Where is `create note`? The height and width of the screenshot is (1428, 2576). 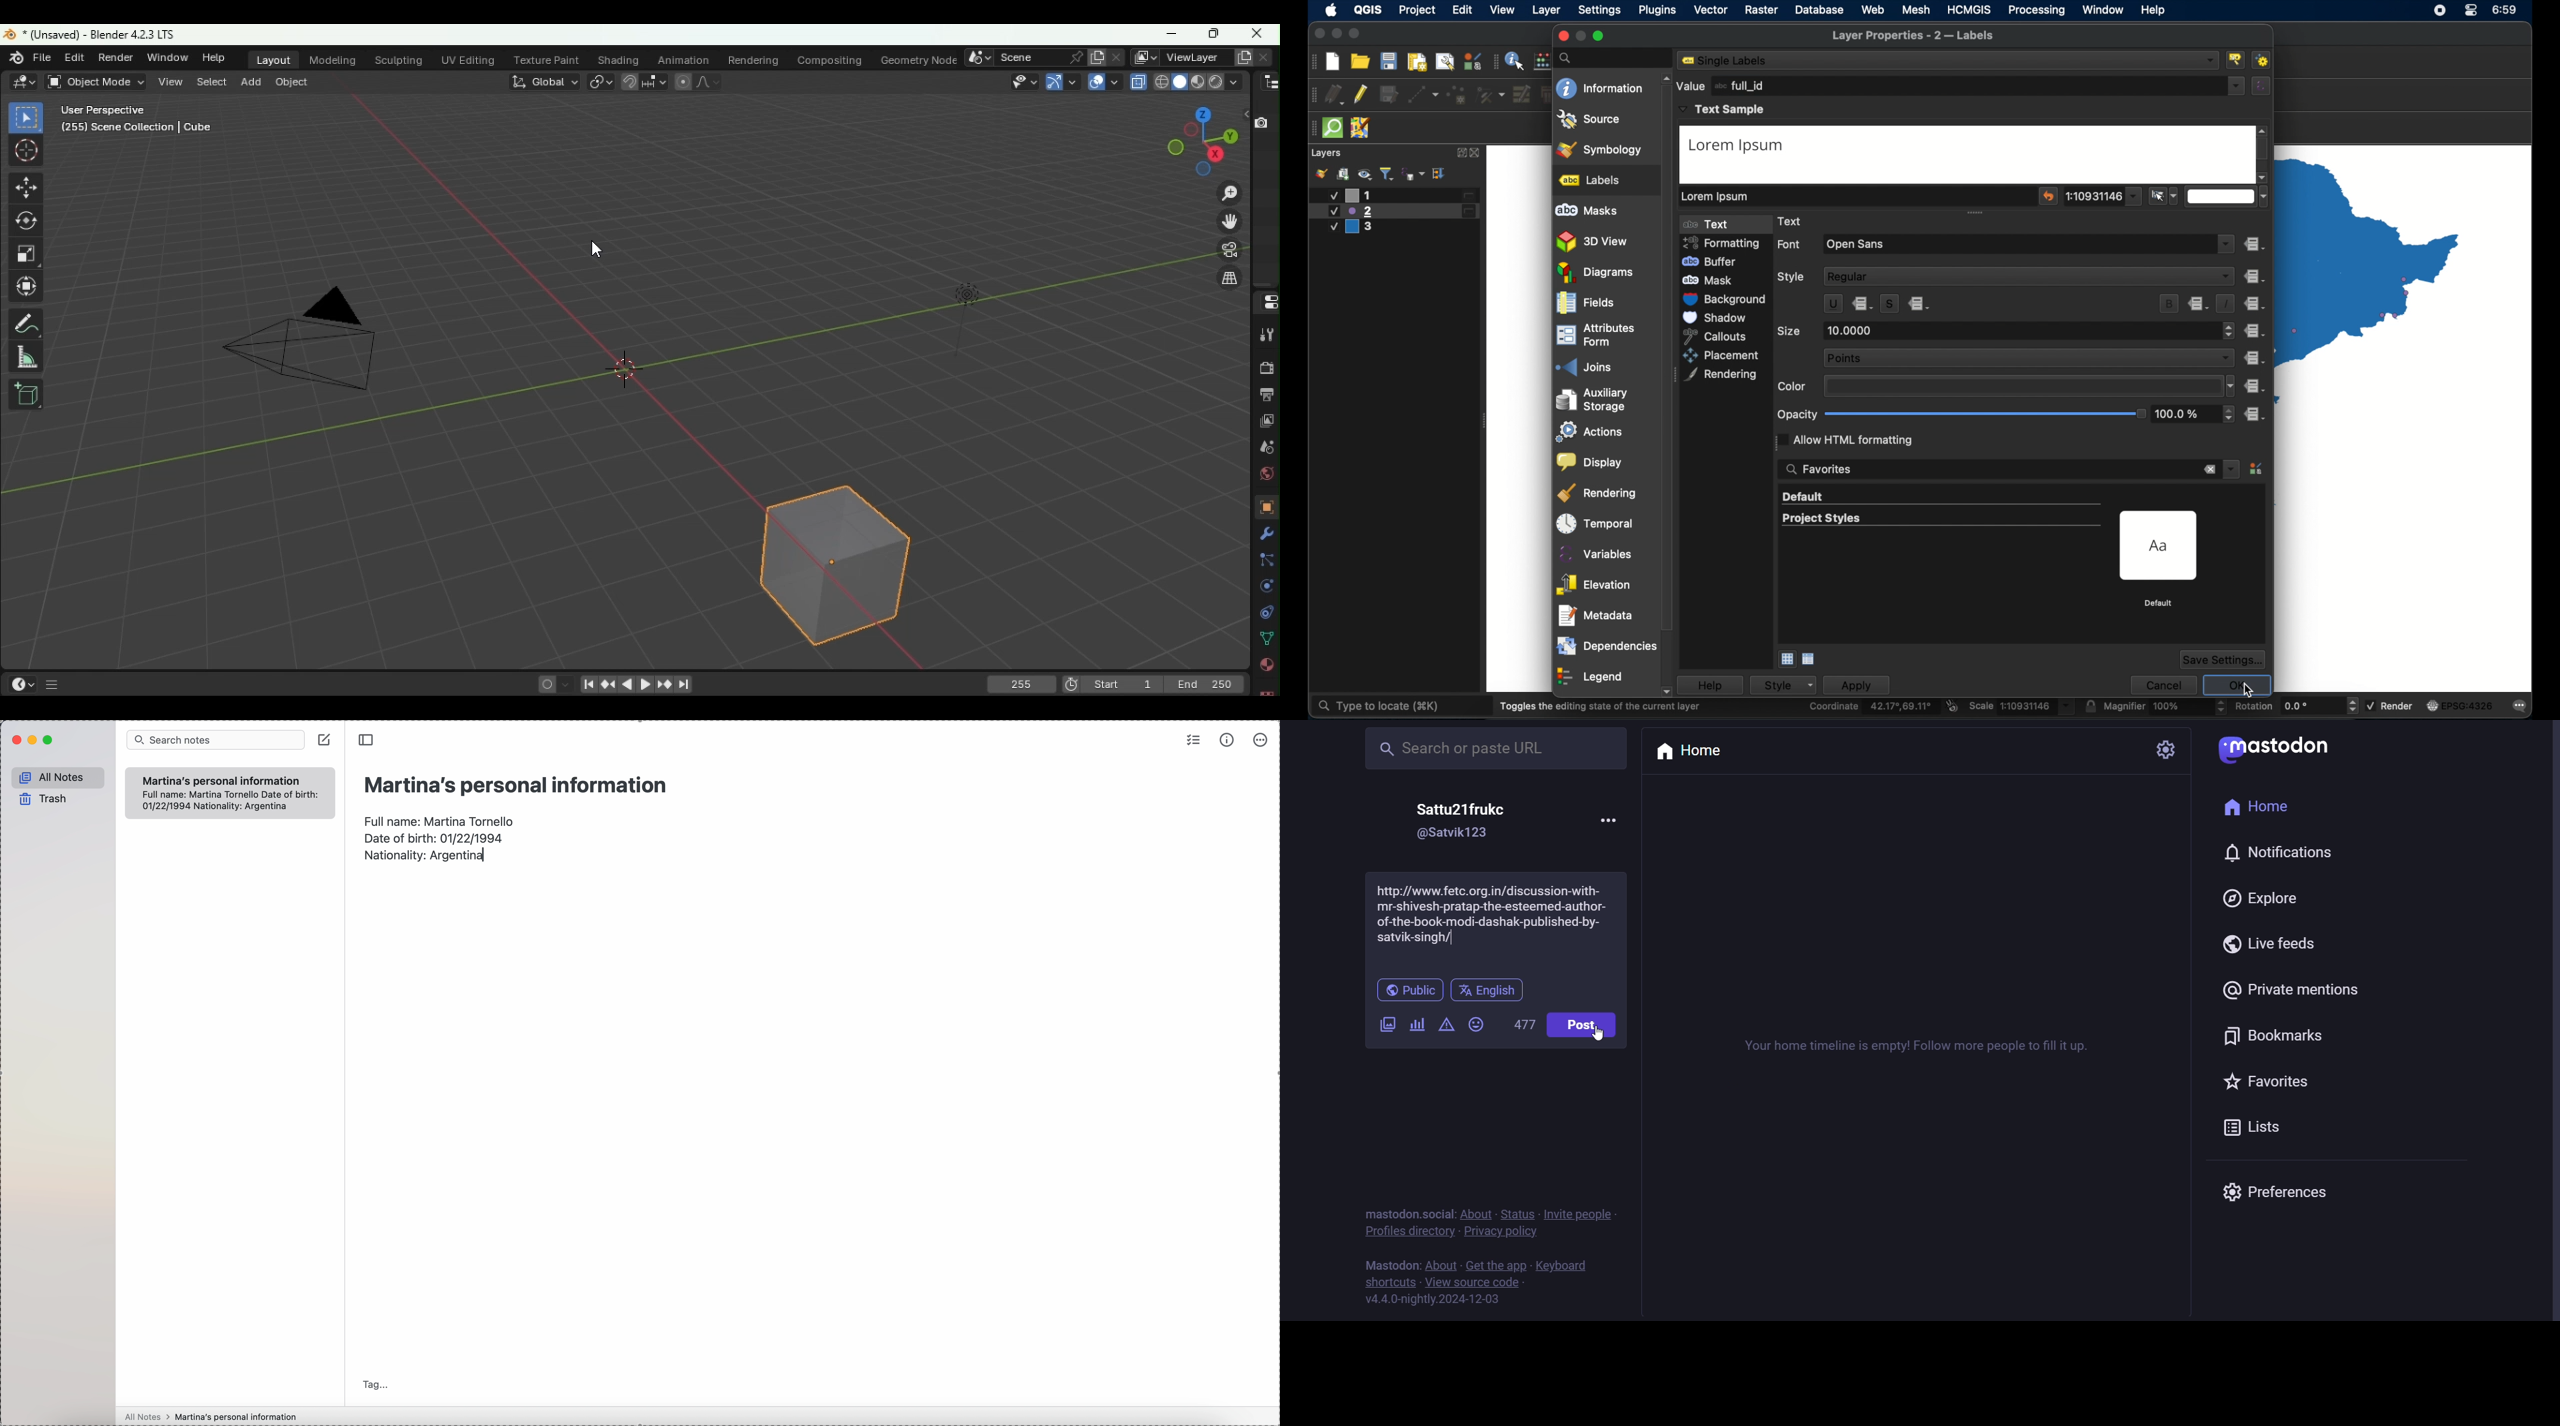
create note is located at coordinates (326, 740).